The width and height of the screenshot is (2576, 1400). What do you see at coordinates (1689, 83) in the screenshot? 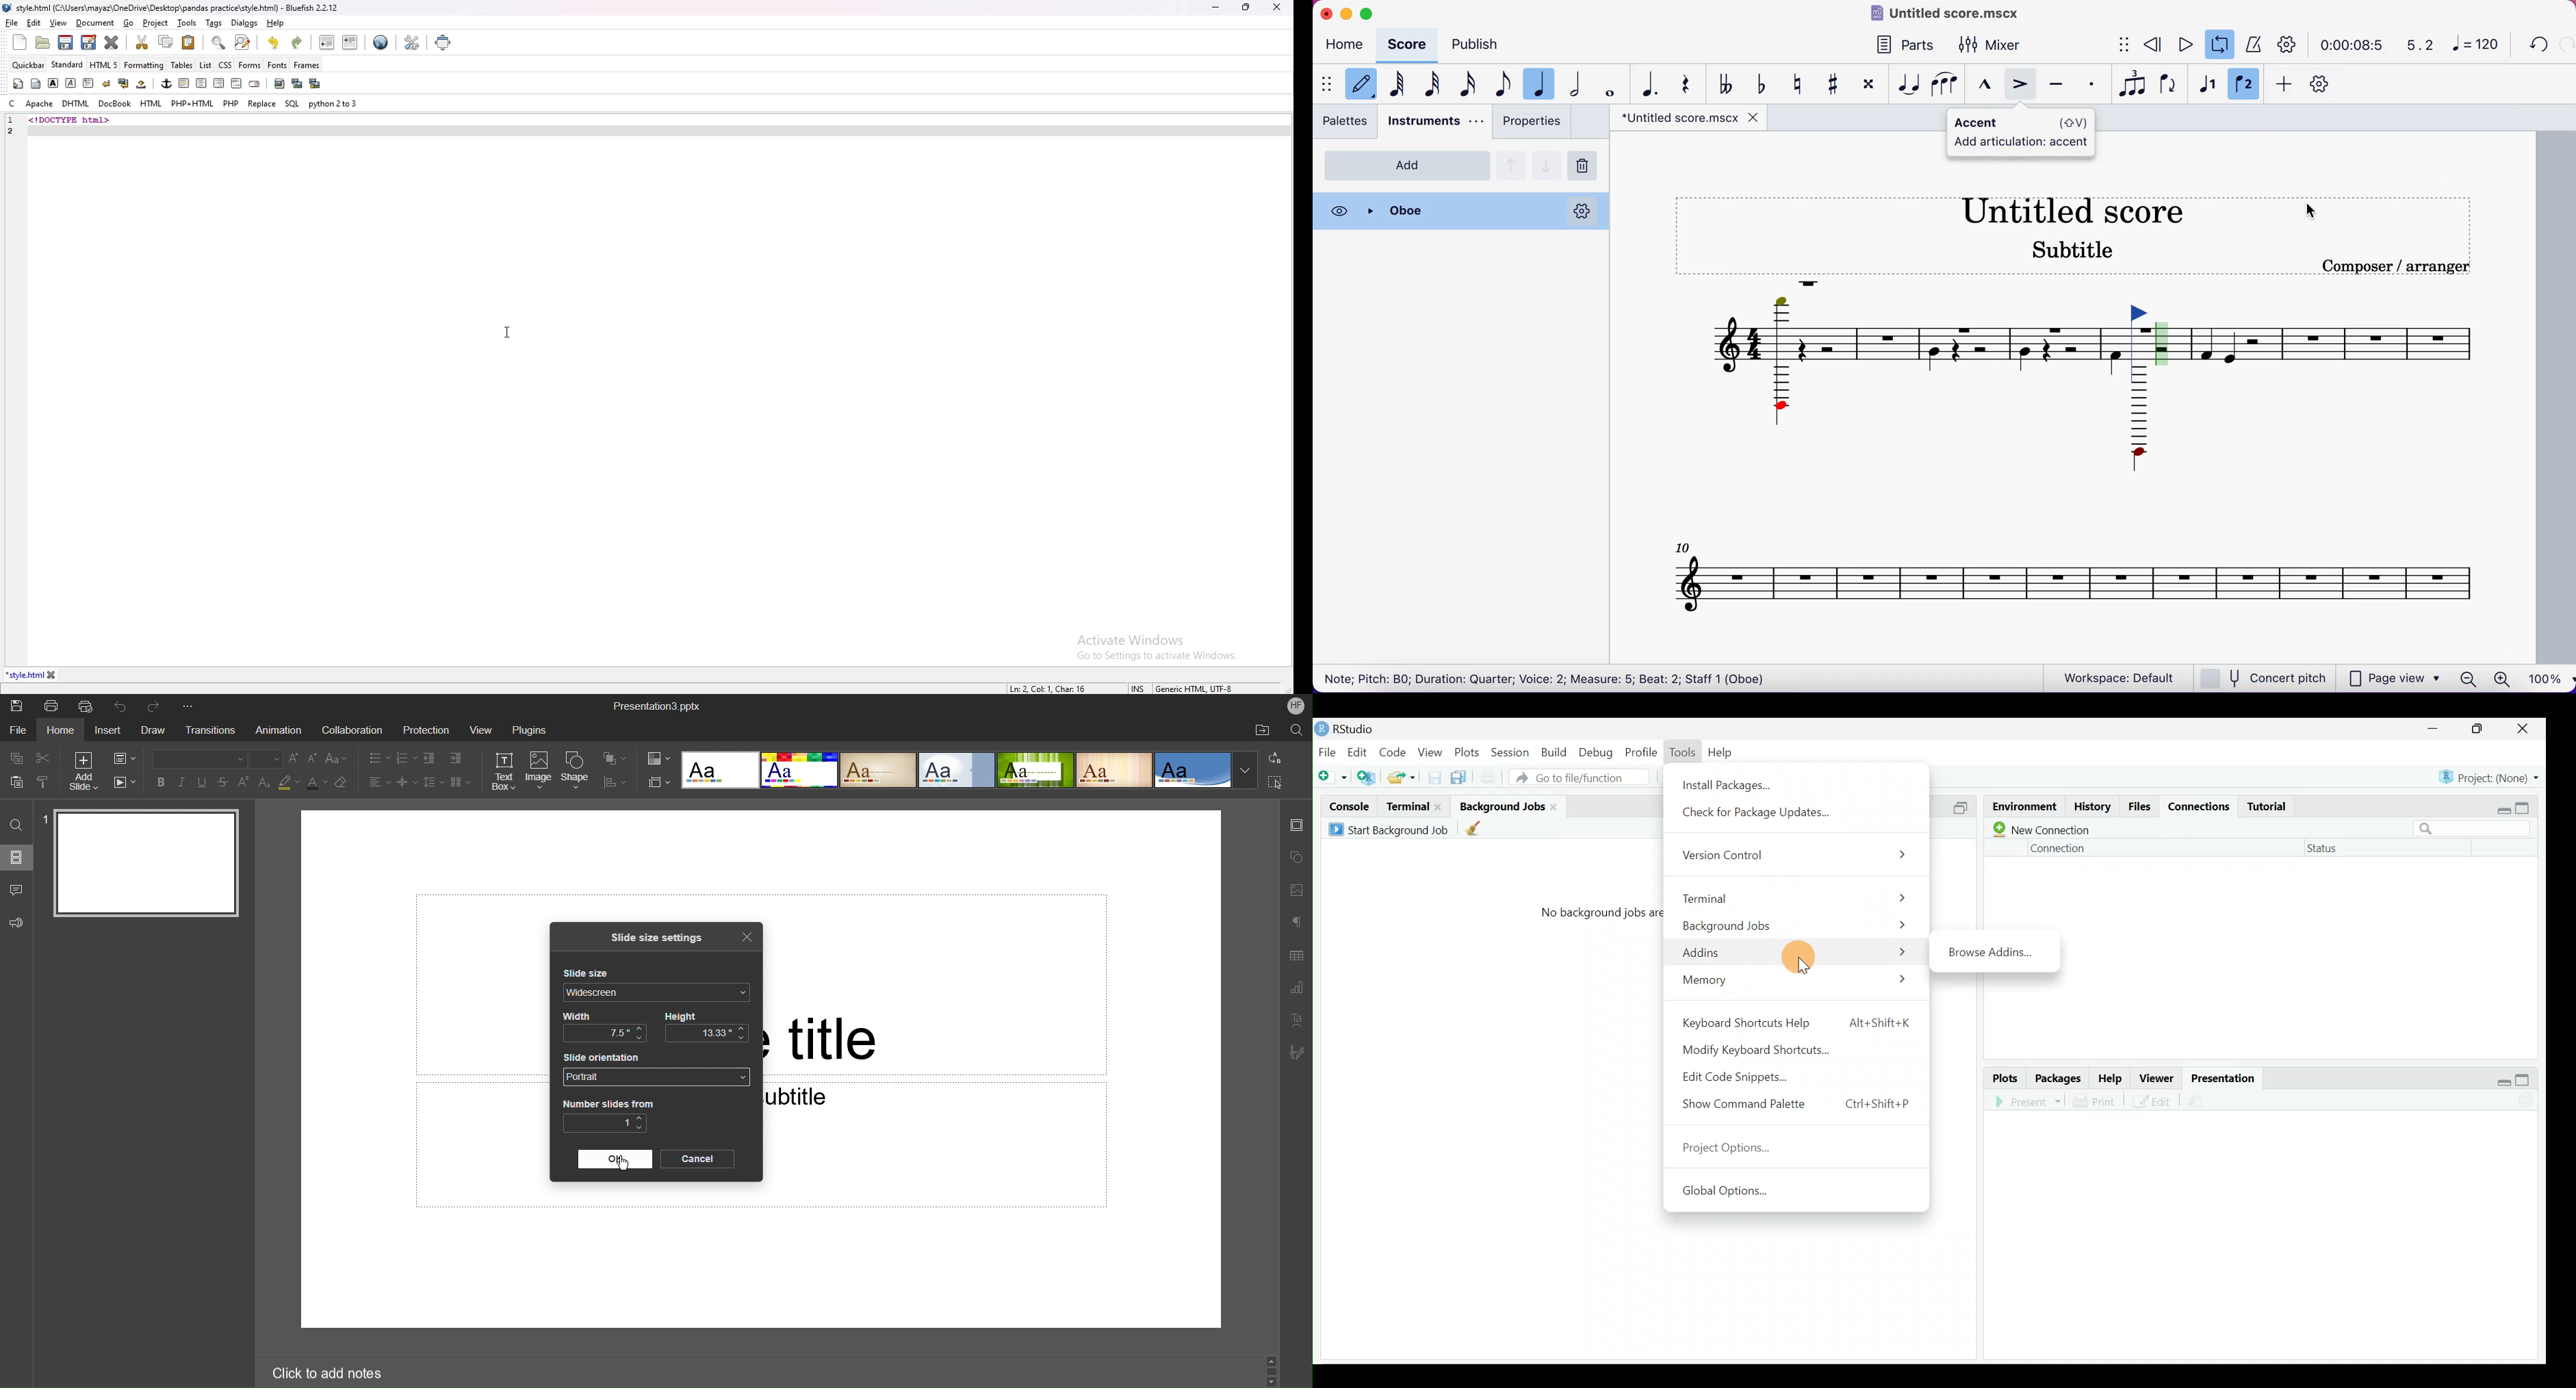
I see `rest` at bounding box center [1689, 83].